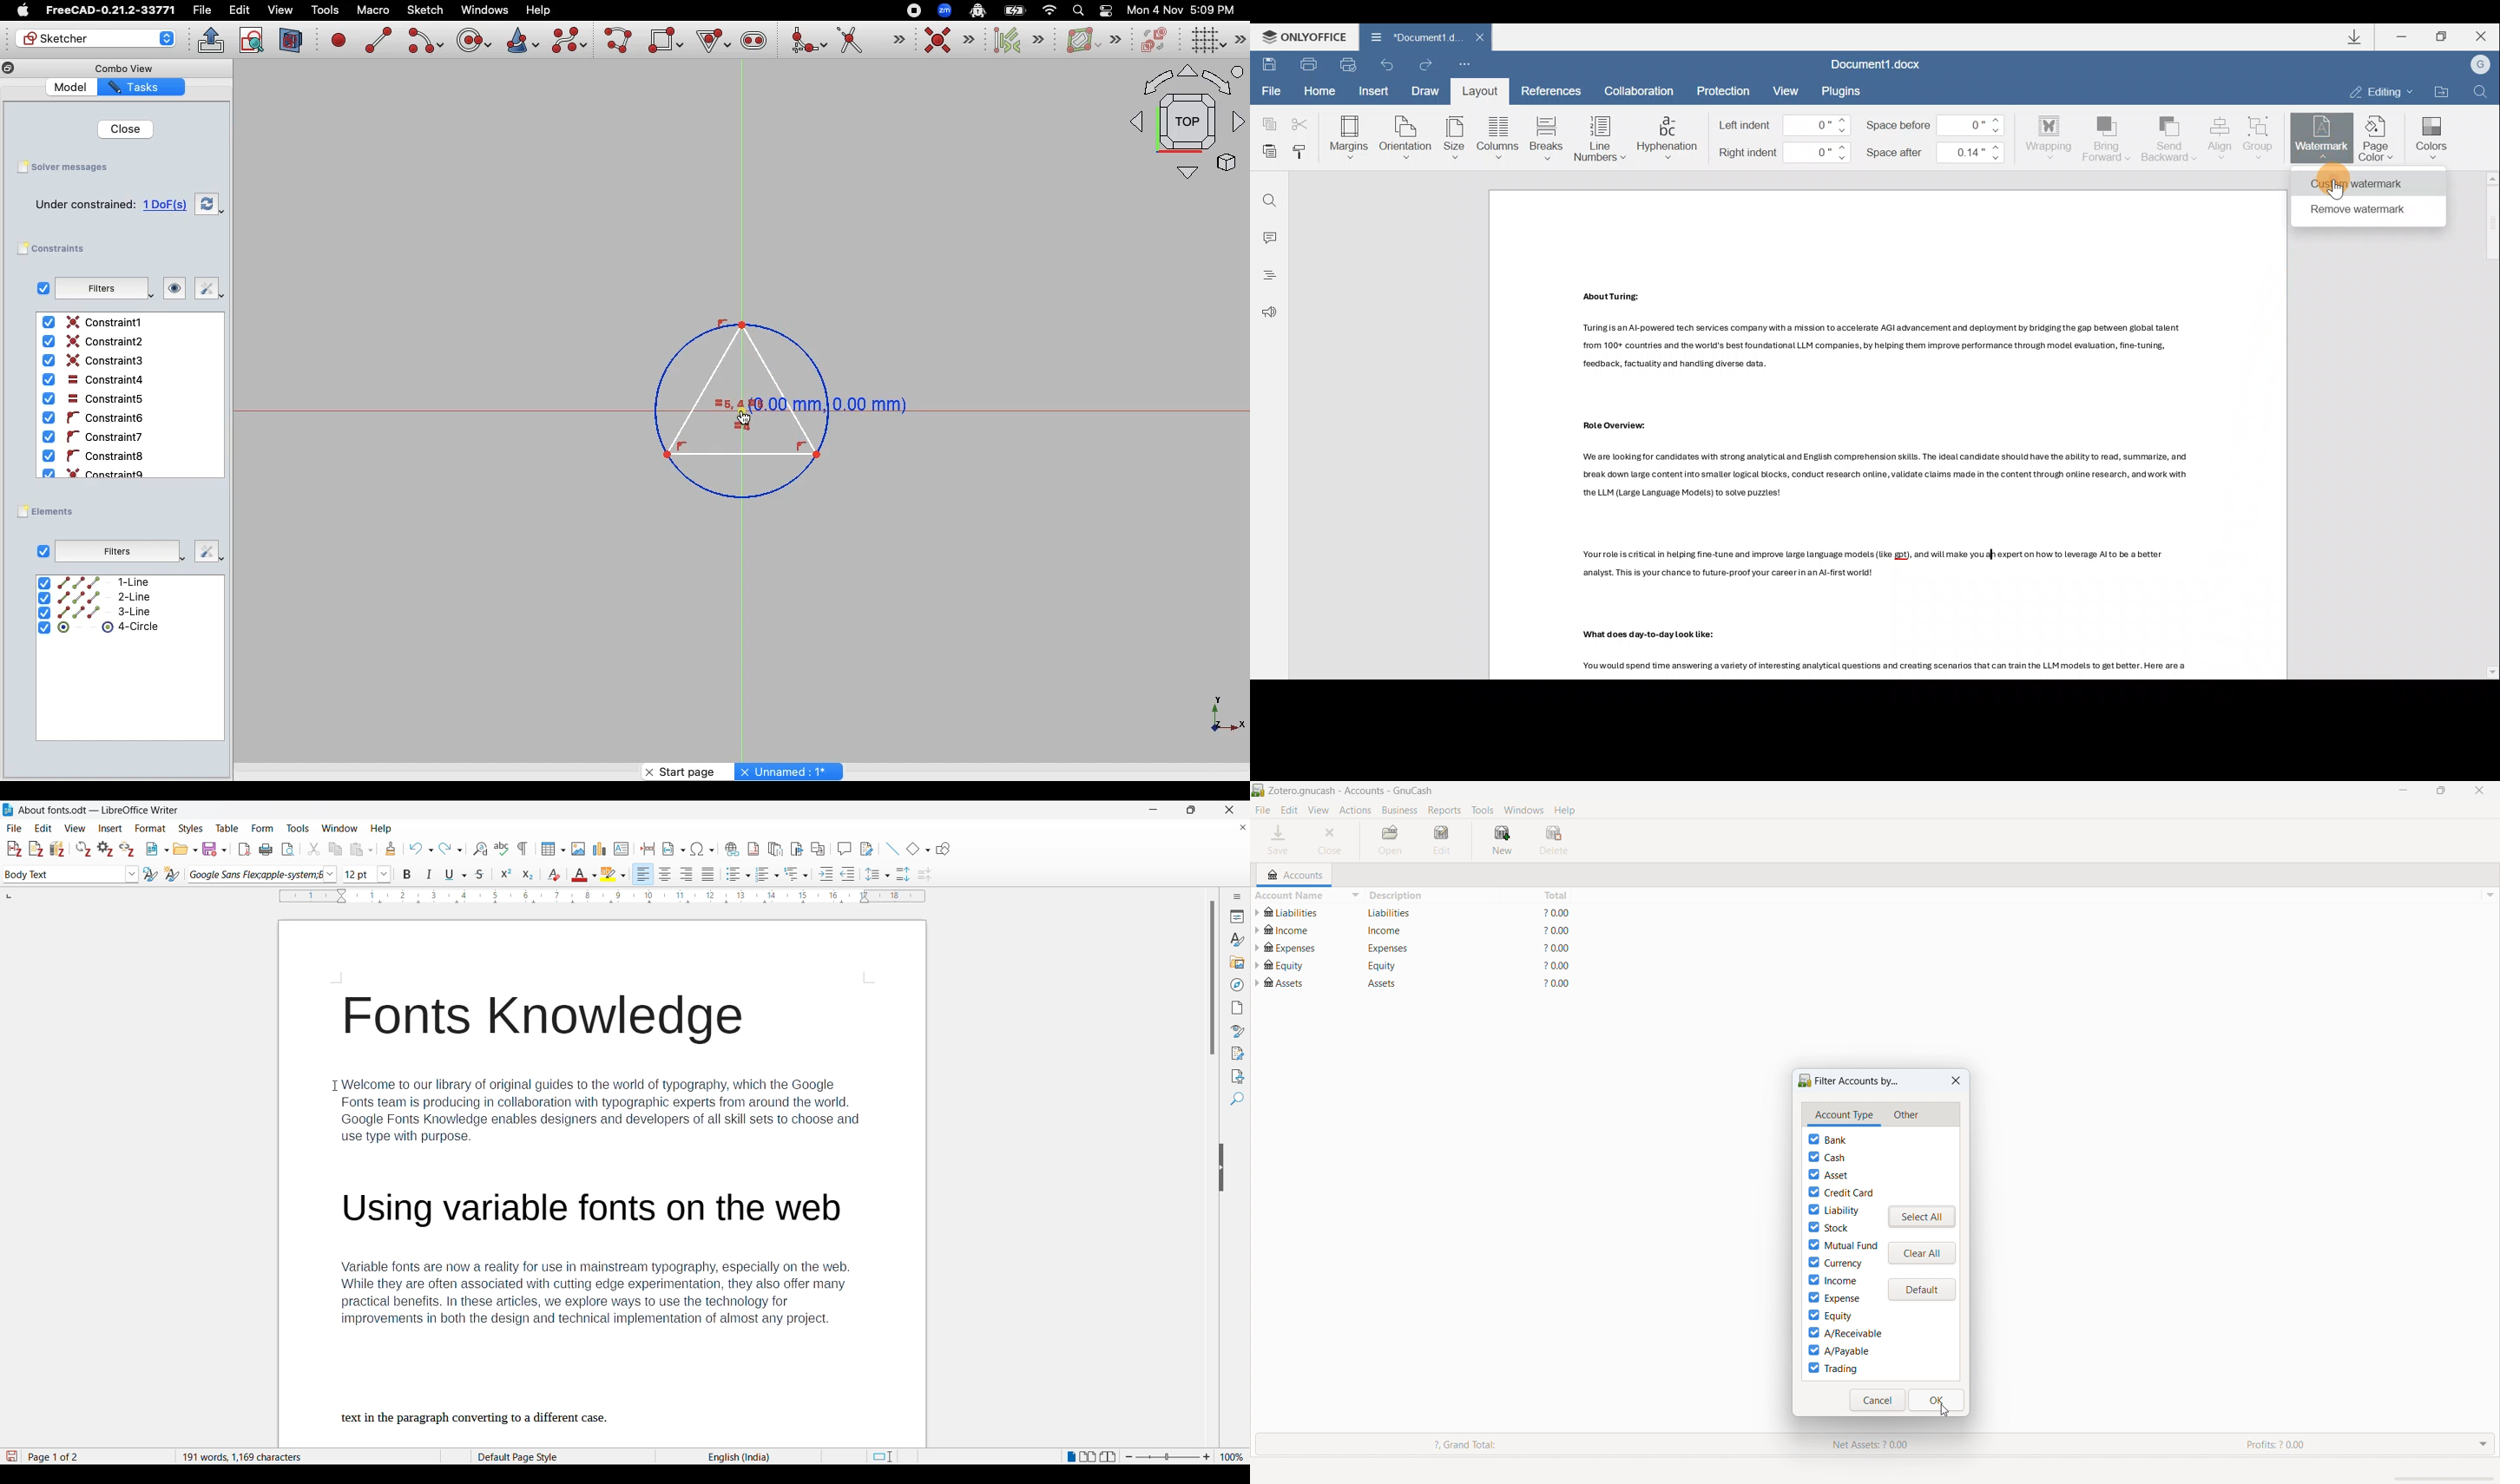  Describe the element at coordinates (1268, 275) in the screenshot. I see `Heading` at that location.